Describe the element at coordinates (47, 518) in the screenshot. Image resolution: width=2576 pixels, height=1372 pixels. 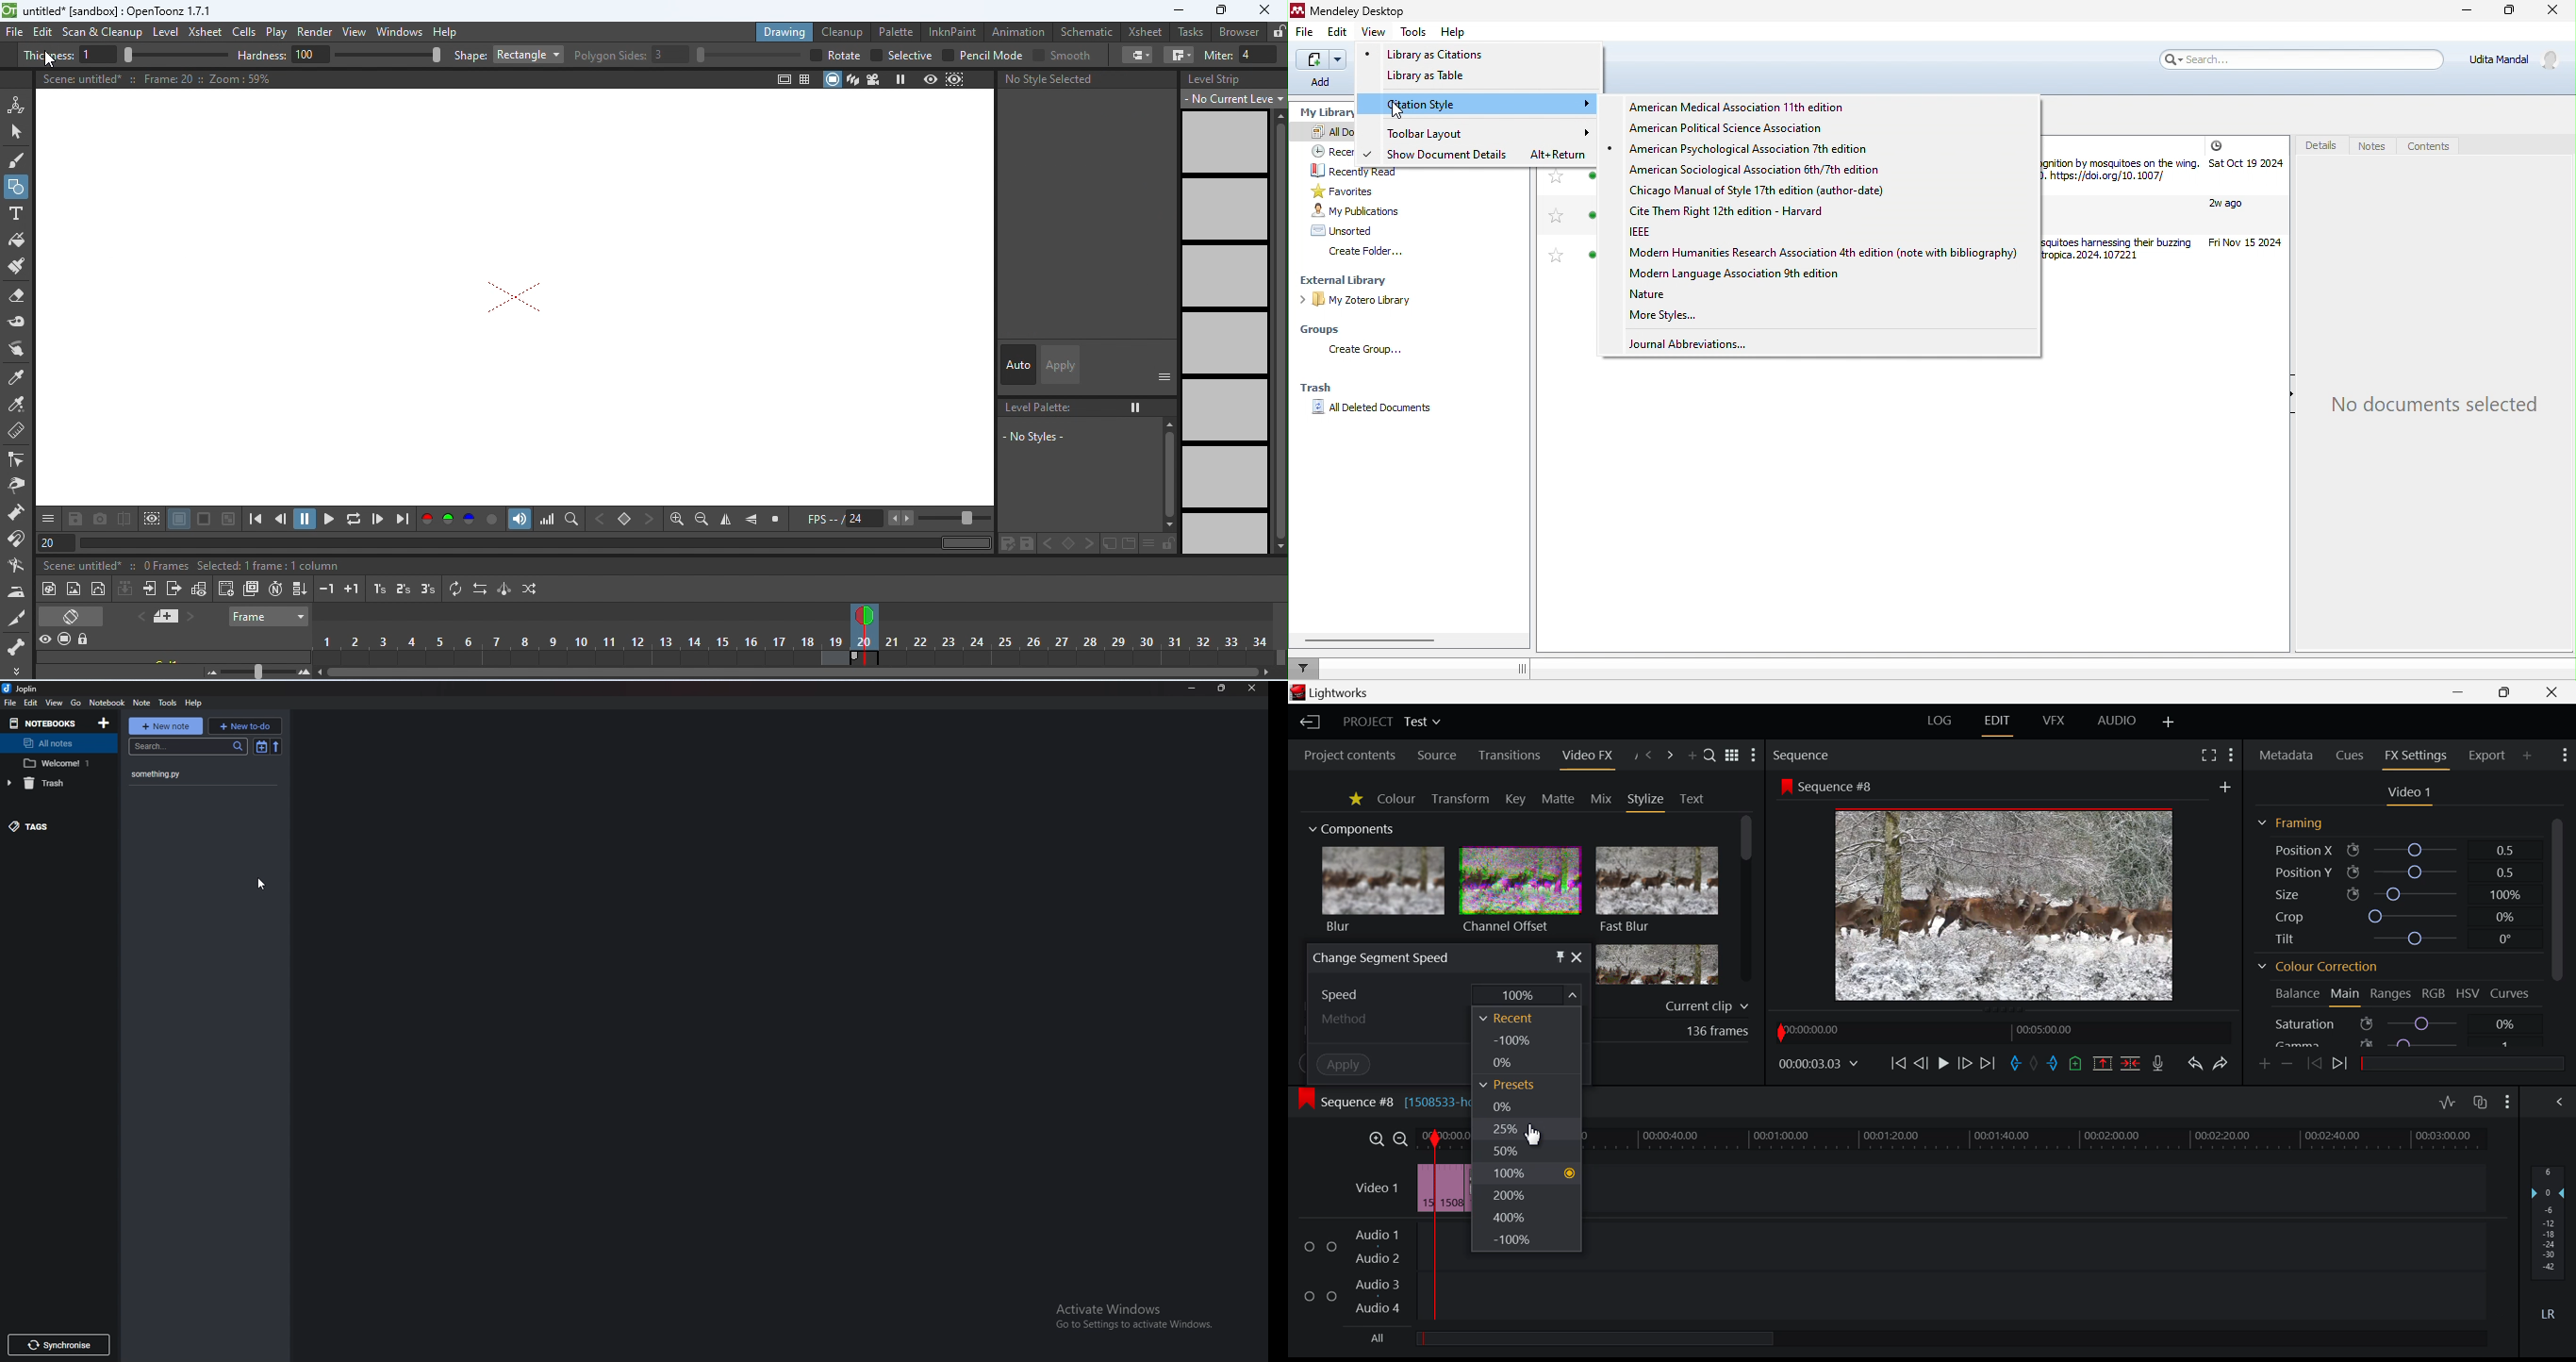
I see `save and more` at that location.